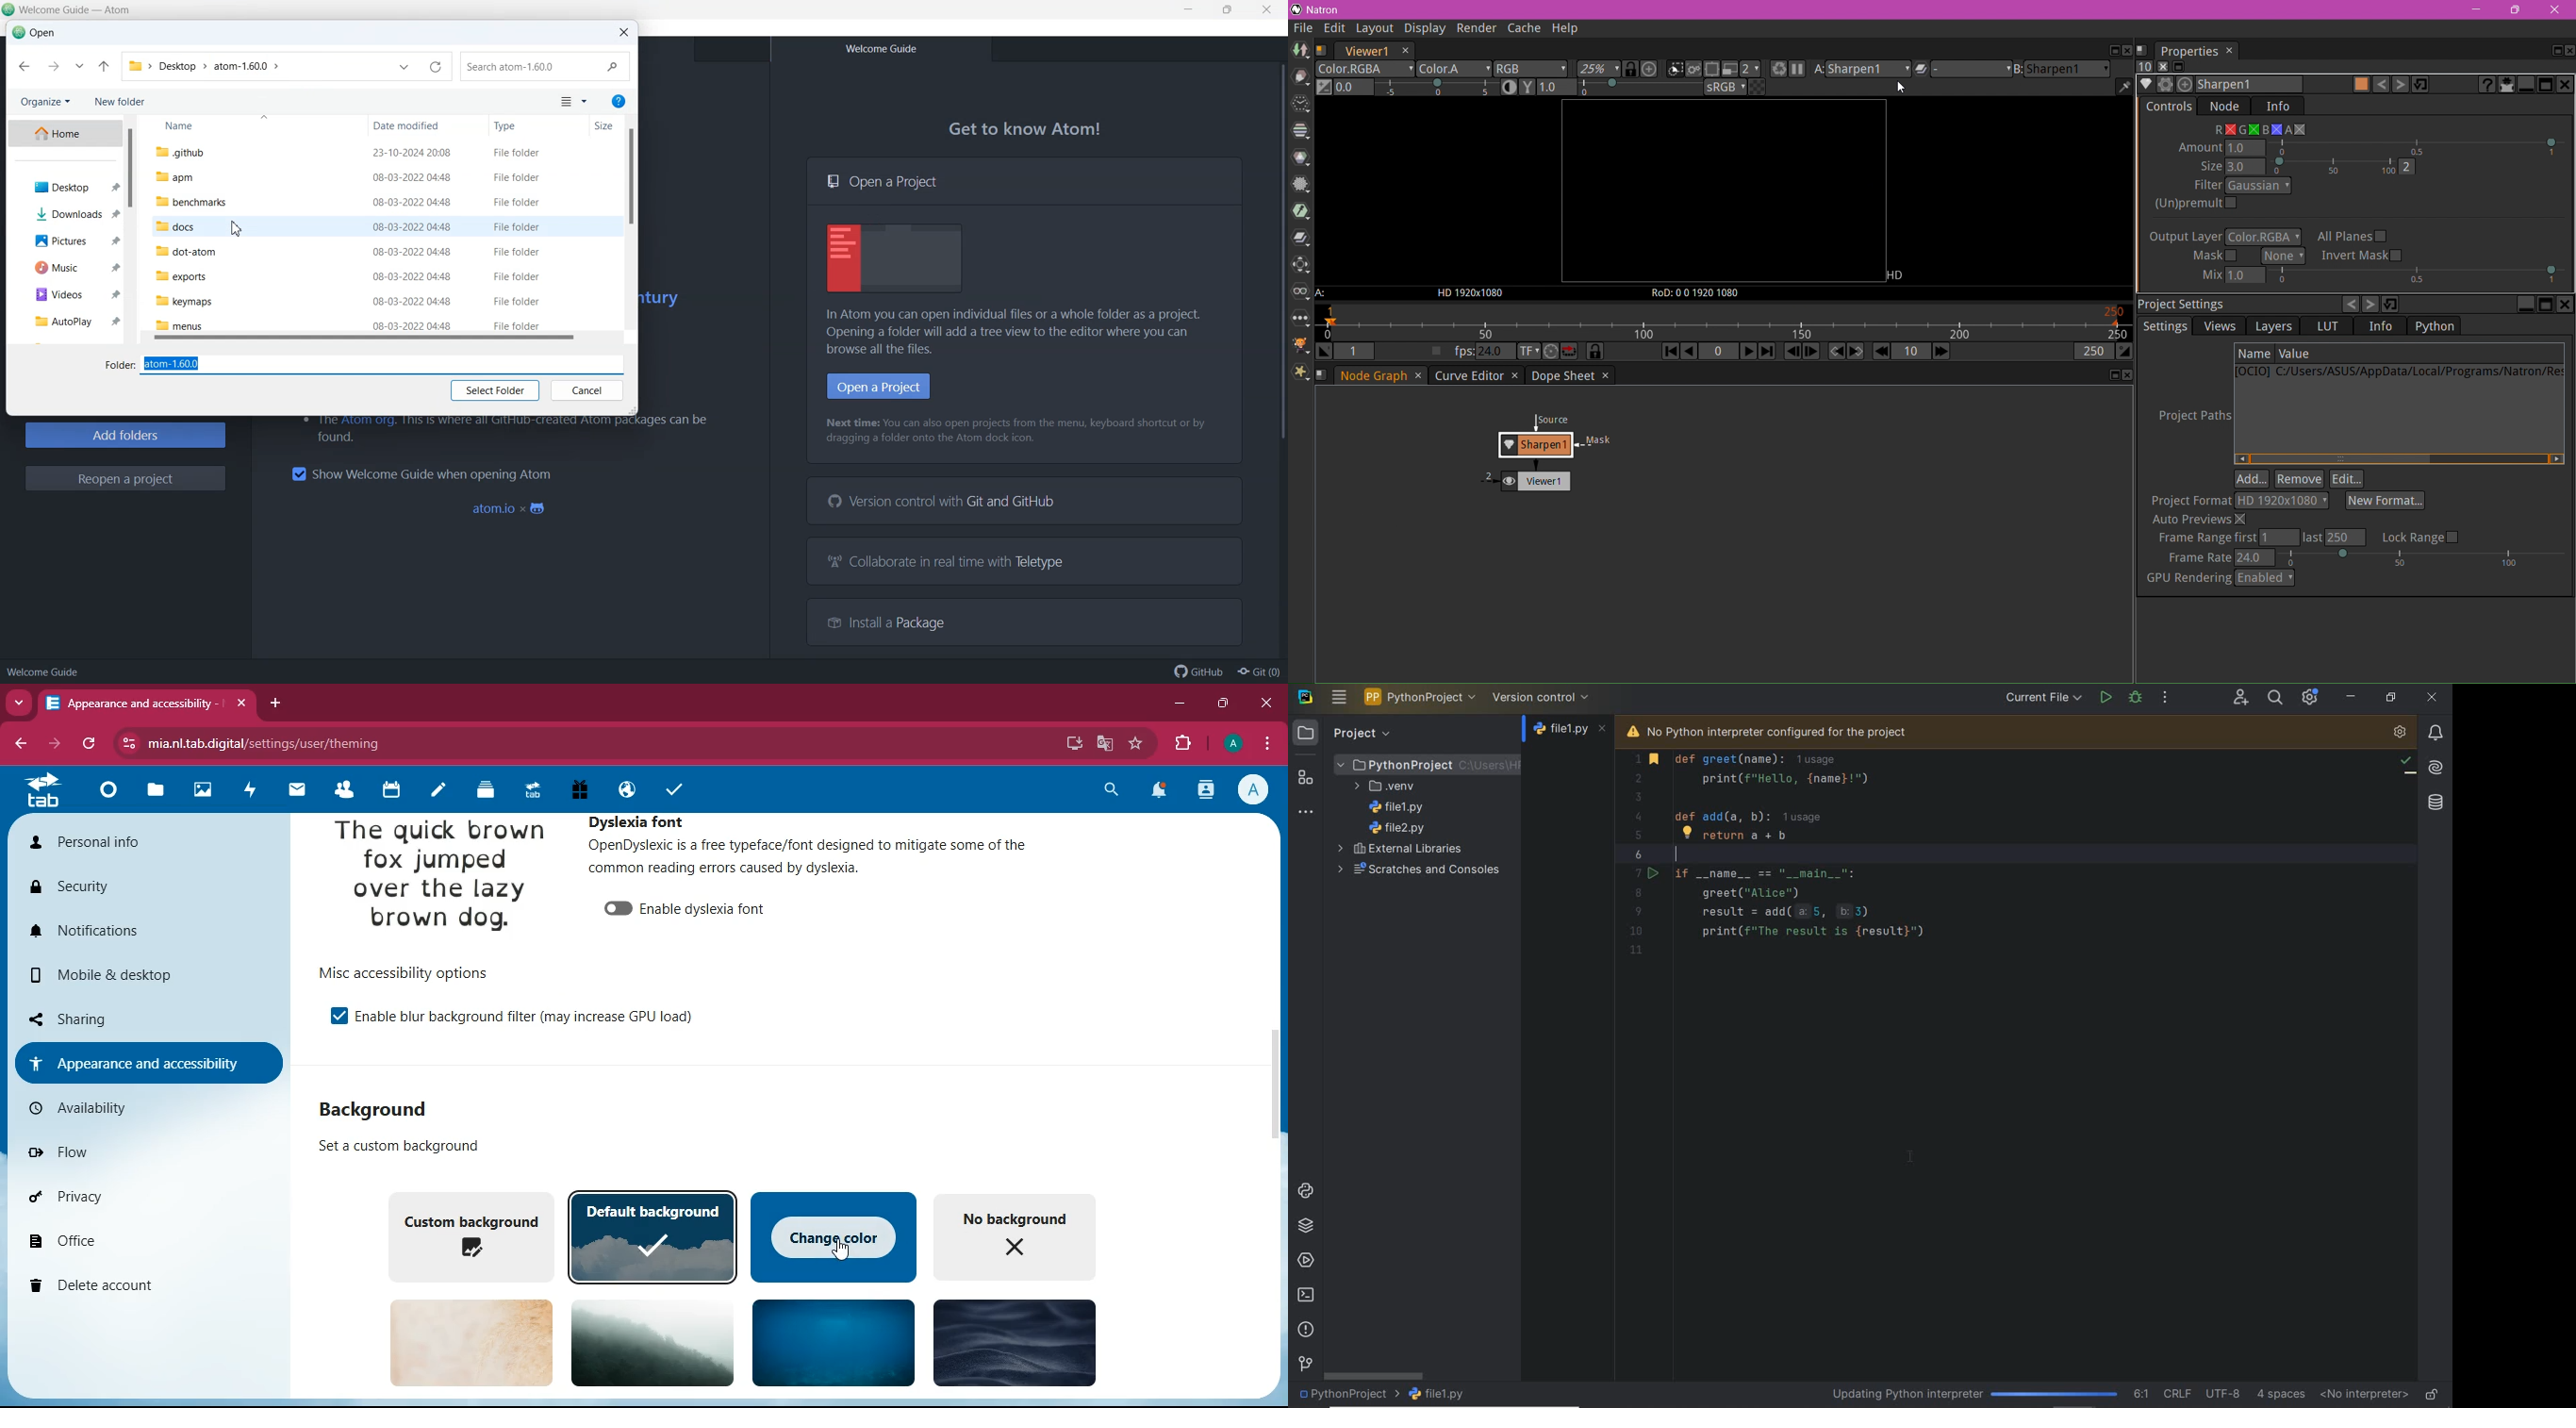 This screenshot has height=1428, width=2576. I want to click on previous, so click(2349, 305).